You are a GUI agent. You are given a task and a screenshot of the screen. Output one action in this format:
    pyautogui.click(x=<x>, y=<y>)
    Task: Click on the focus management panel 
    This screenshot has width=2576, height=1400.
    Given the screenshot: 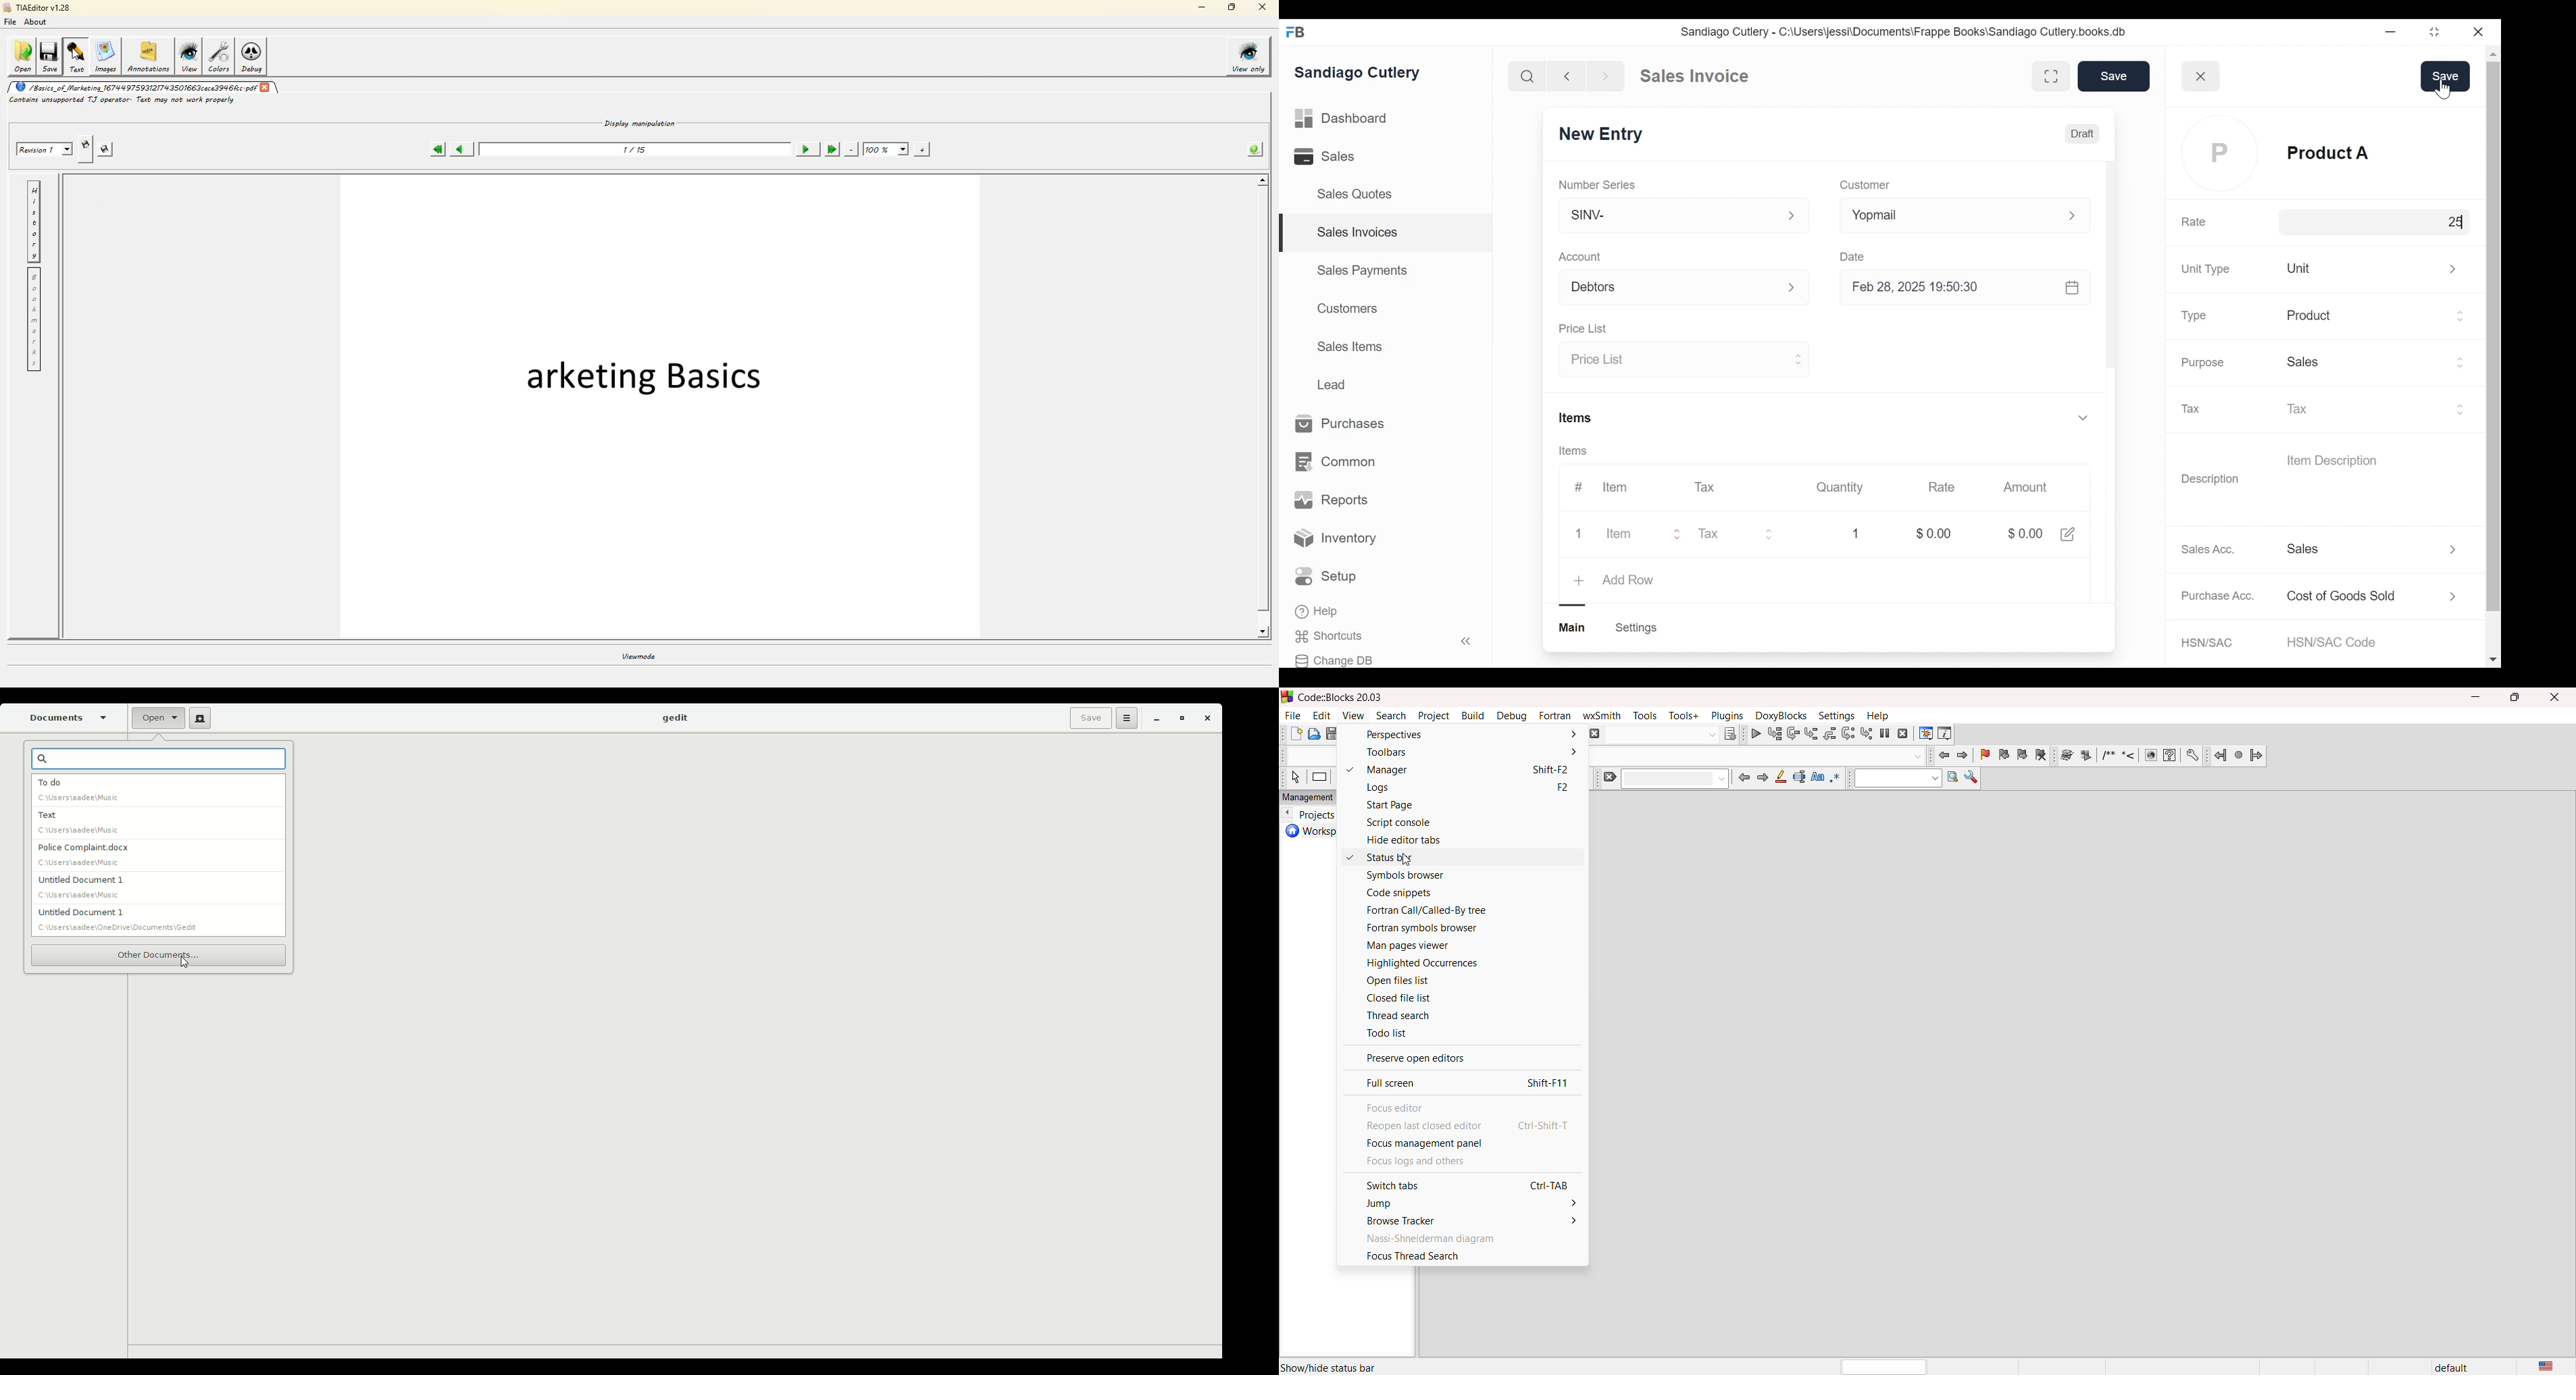 What is the action you would take?
    pyautogui.click(x=1459, y=1143)
    